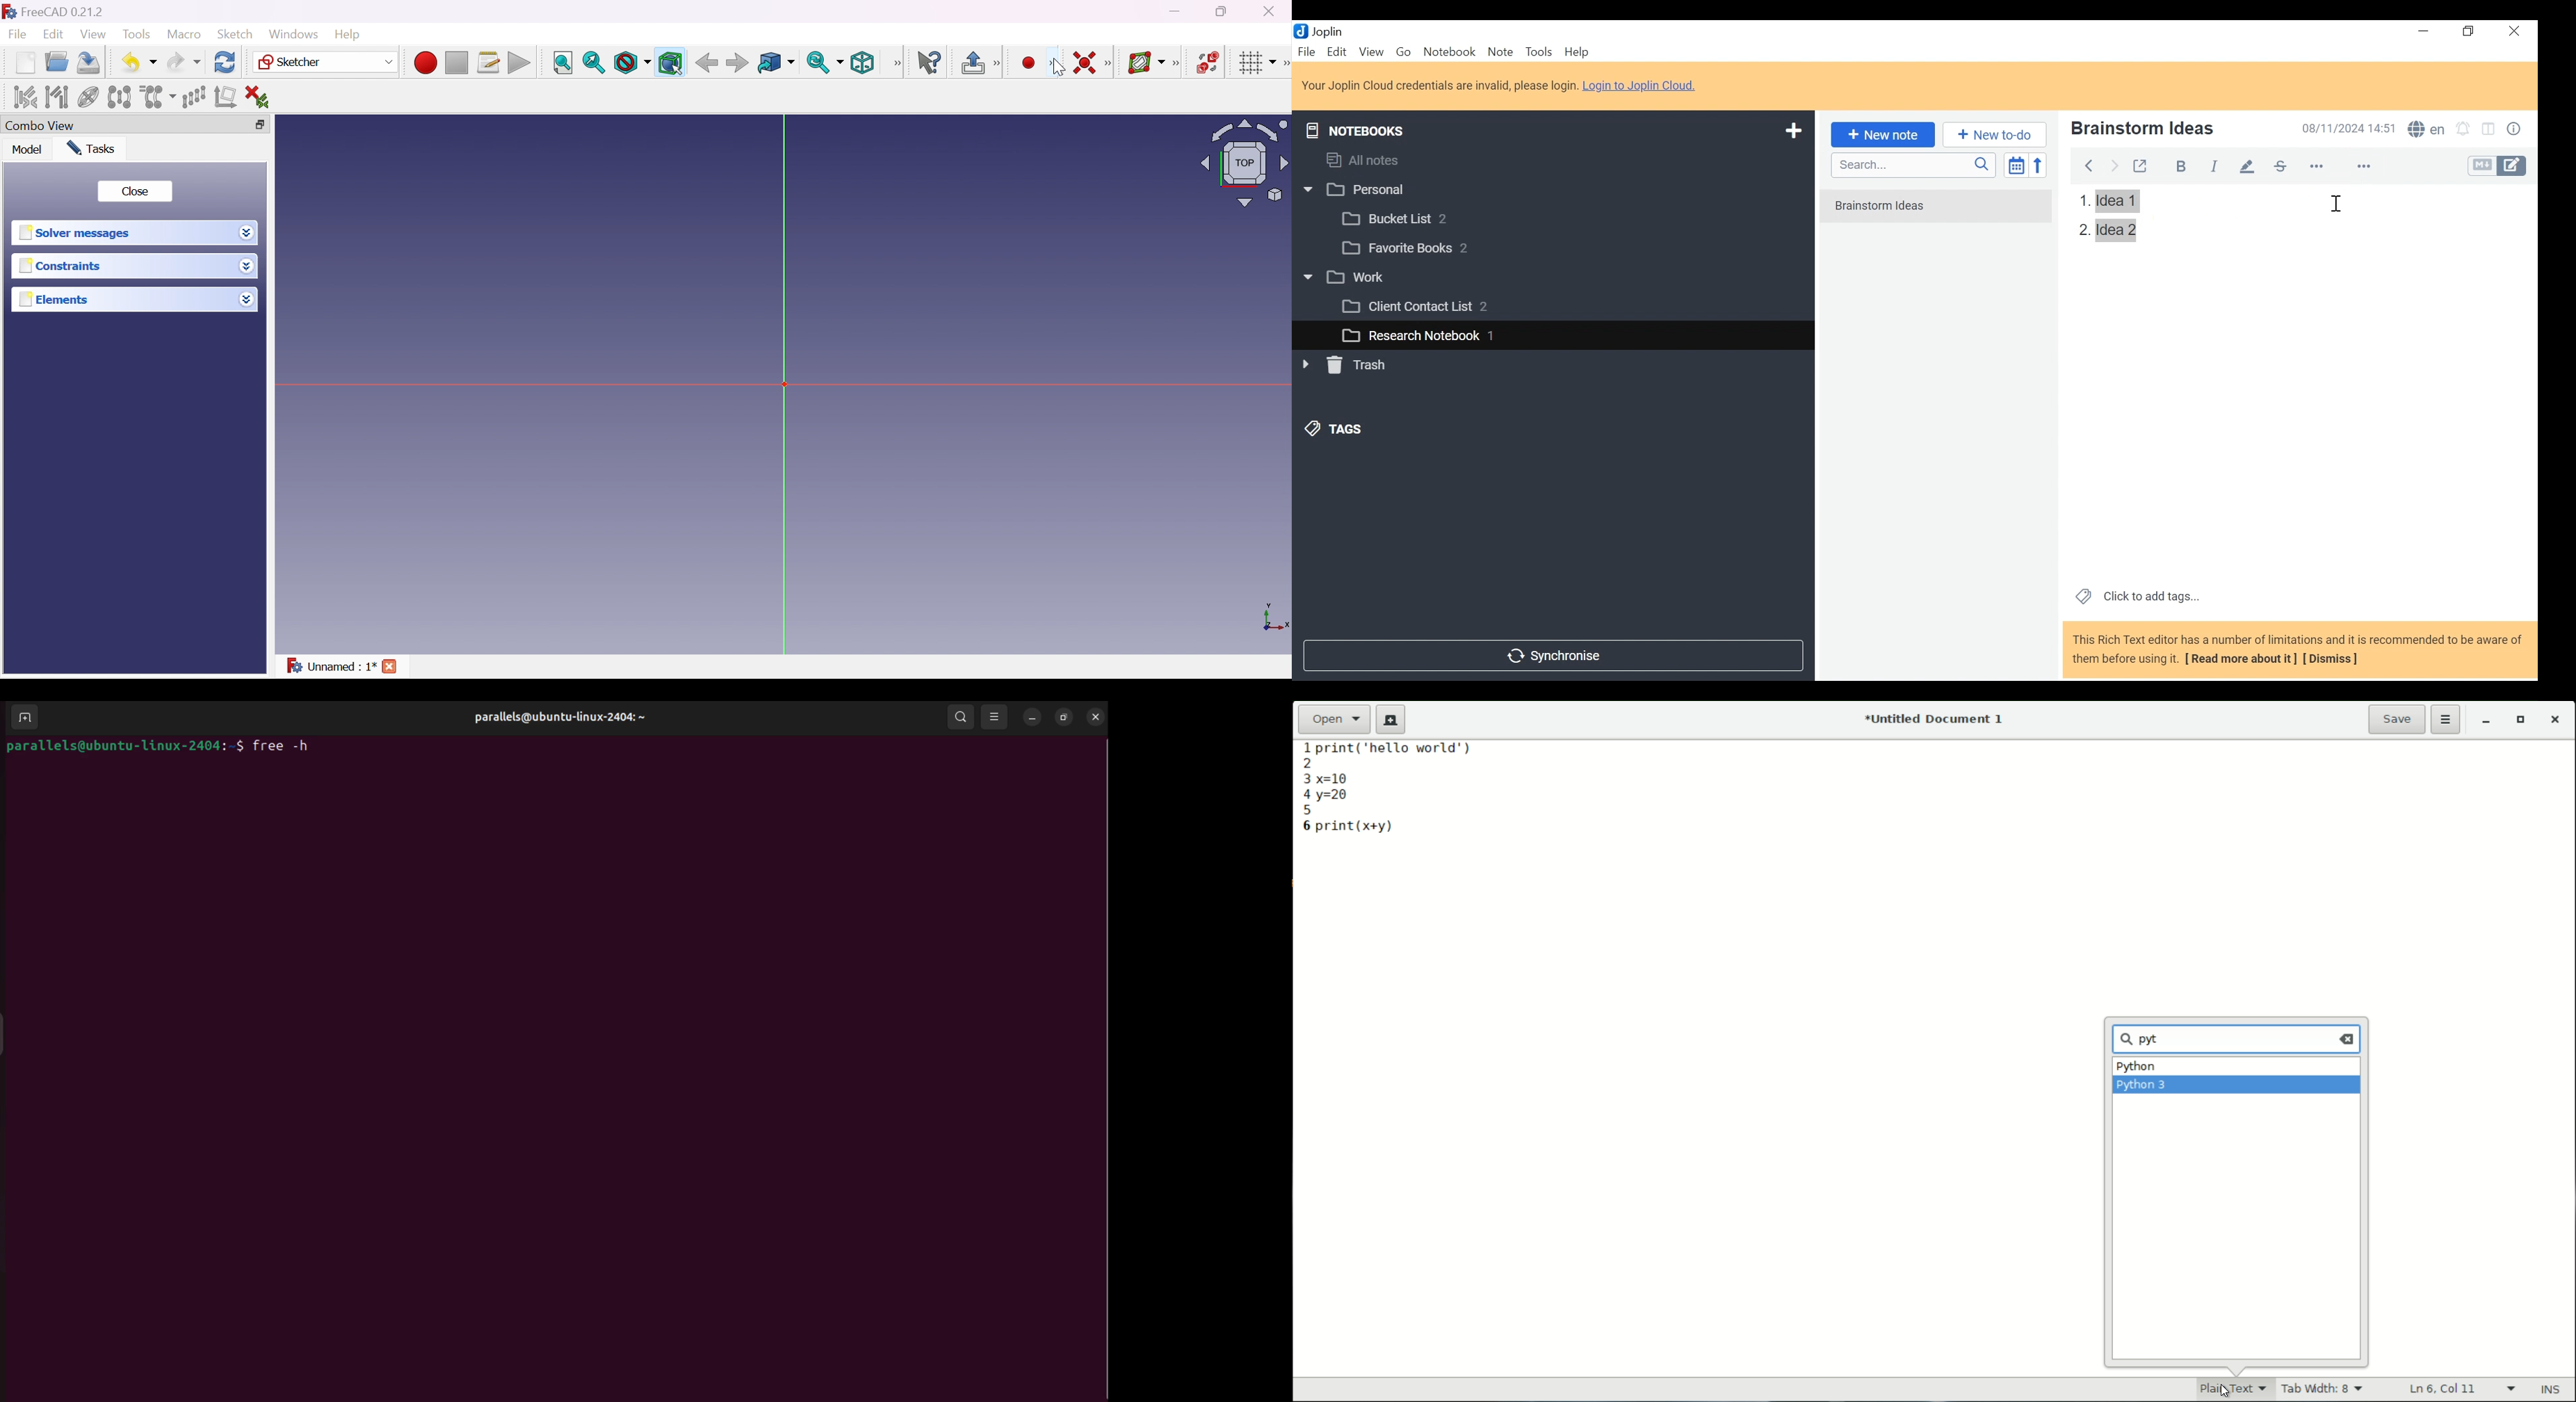  What do you see at coordinates (2298, 649) in the screenshot?
I see `This Rich Text editor has a number of limitations and it is recommended to be aware of
them before using it. [ Read more about it] [Dismiss]` at bounding box center [2298, 649].